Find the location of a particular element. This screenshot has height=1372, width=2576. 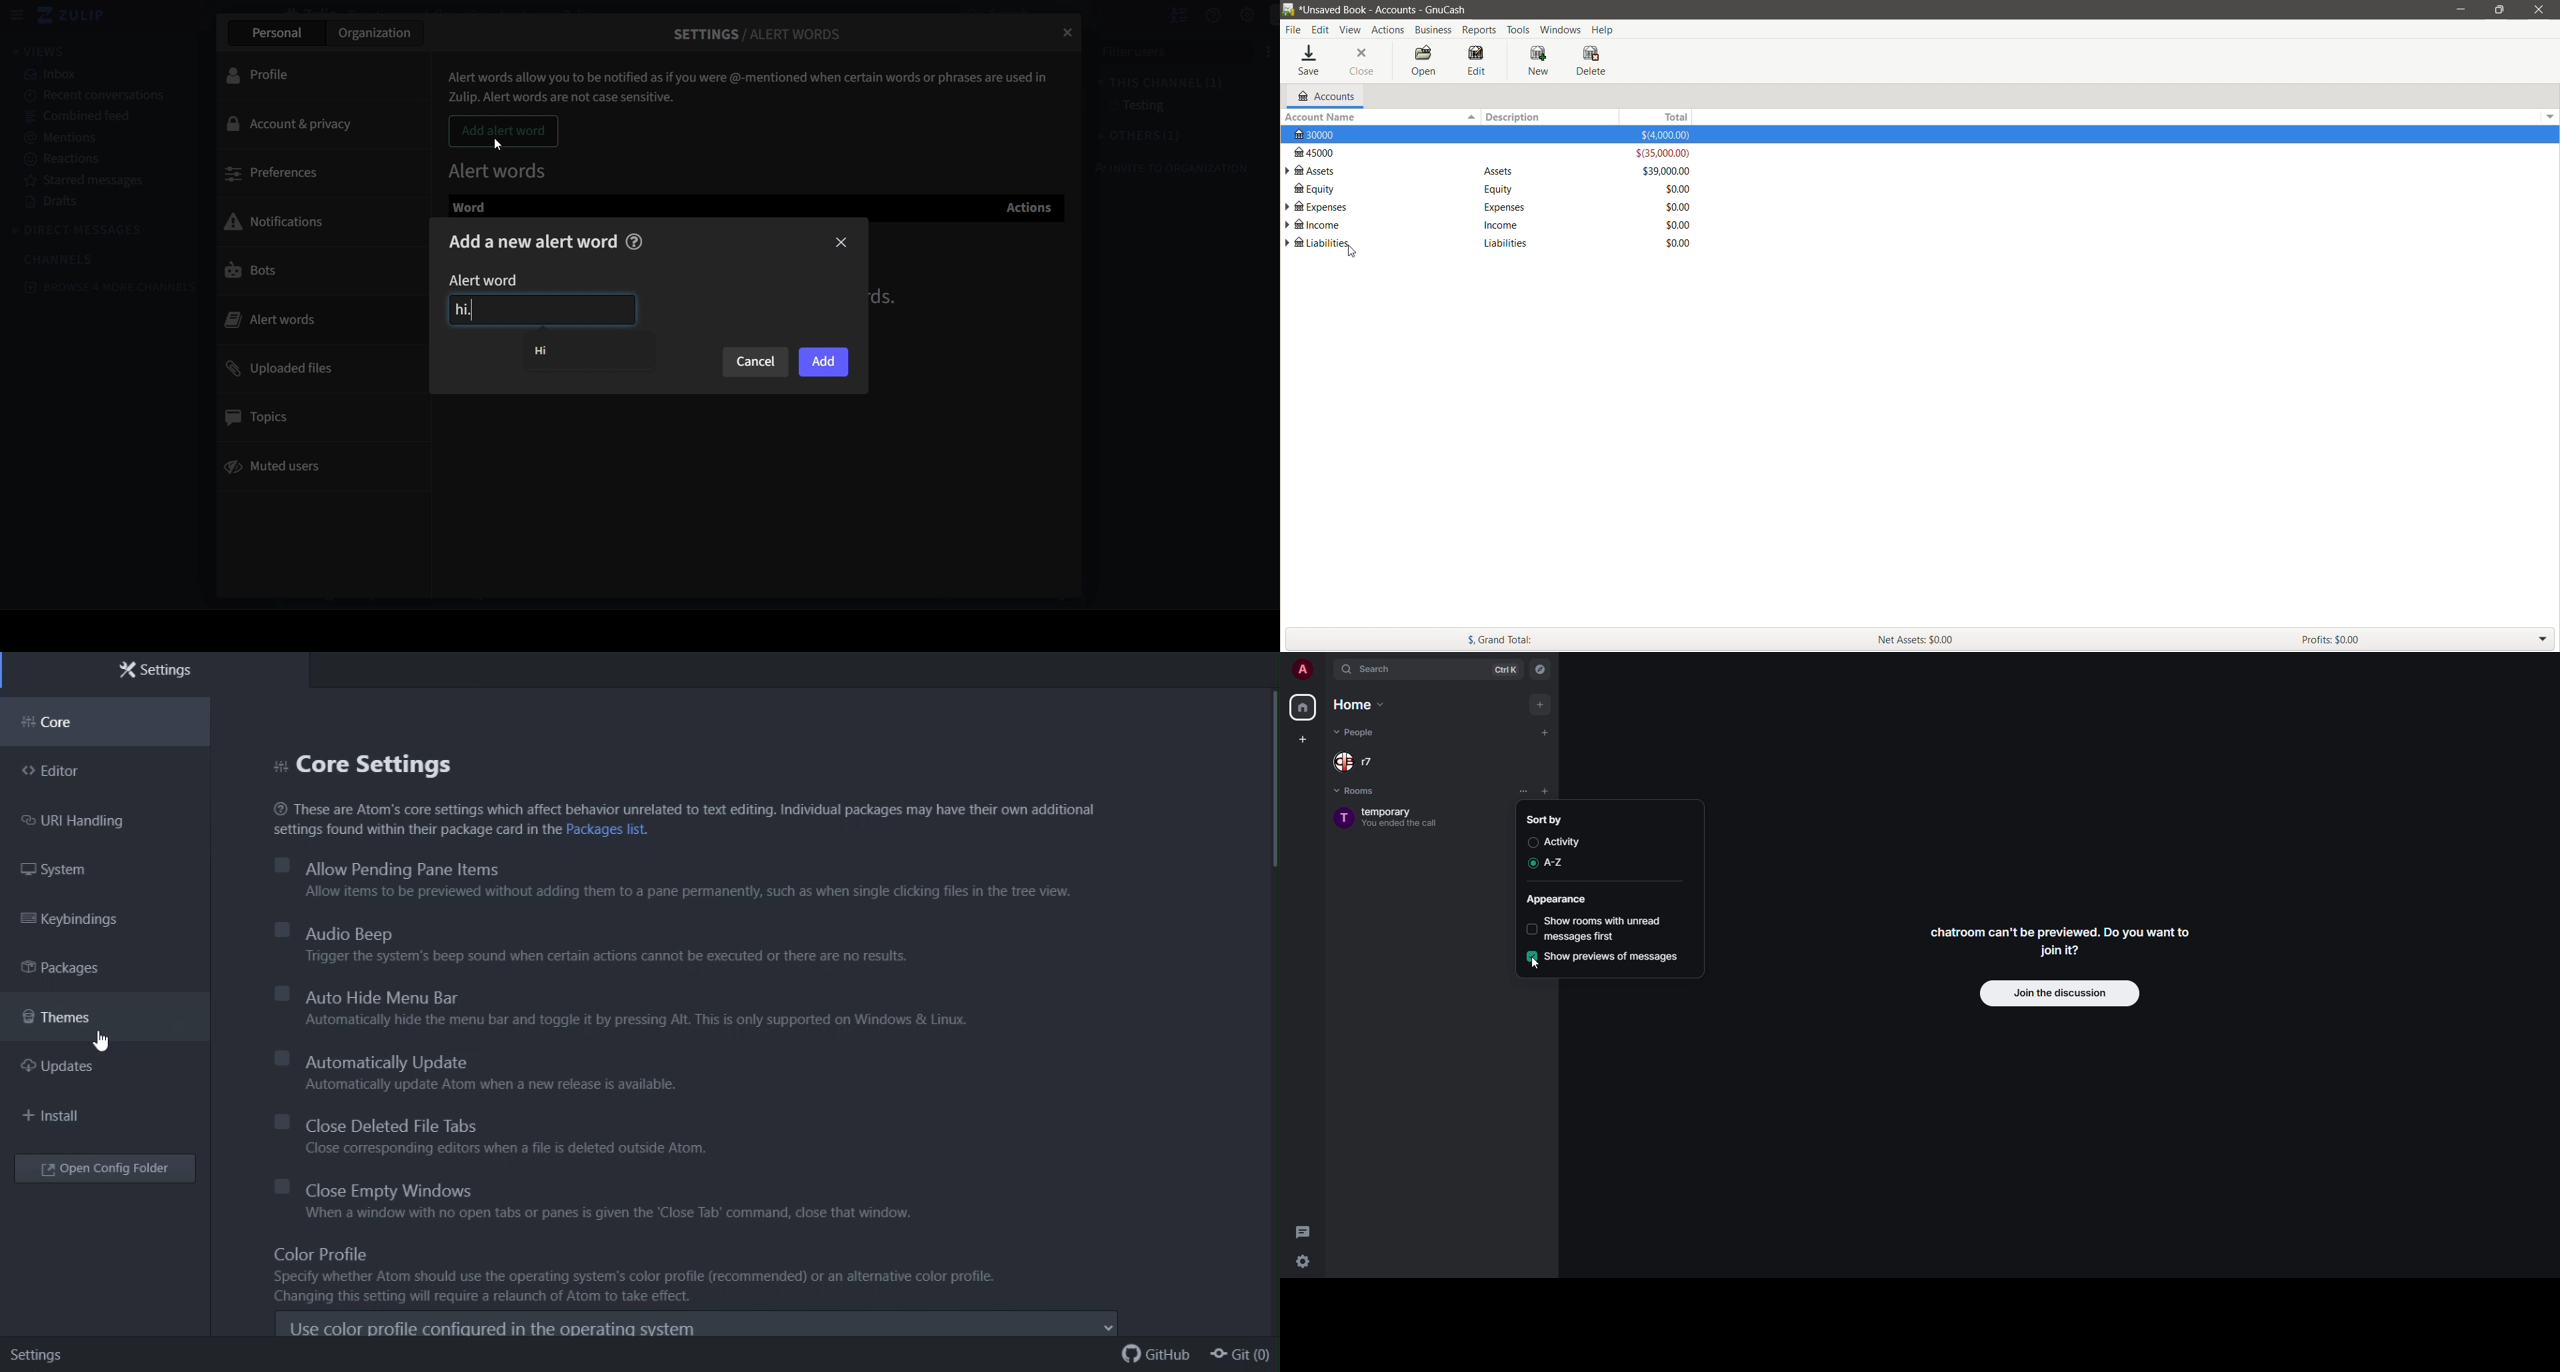

help icon is located at coordinates (635, 241).